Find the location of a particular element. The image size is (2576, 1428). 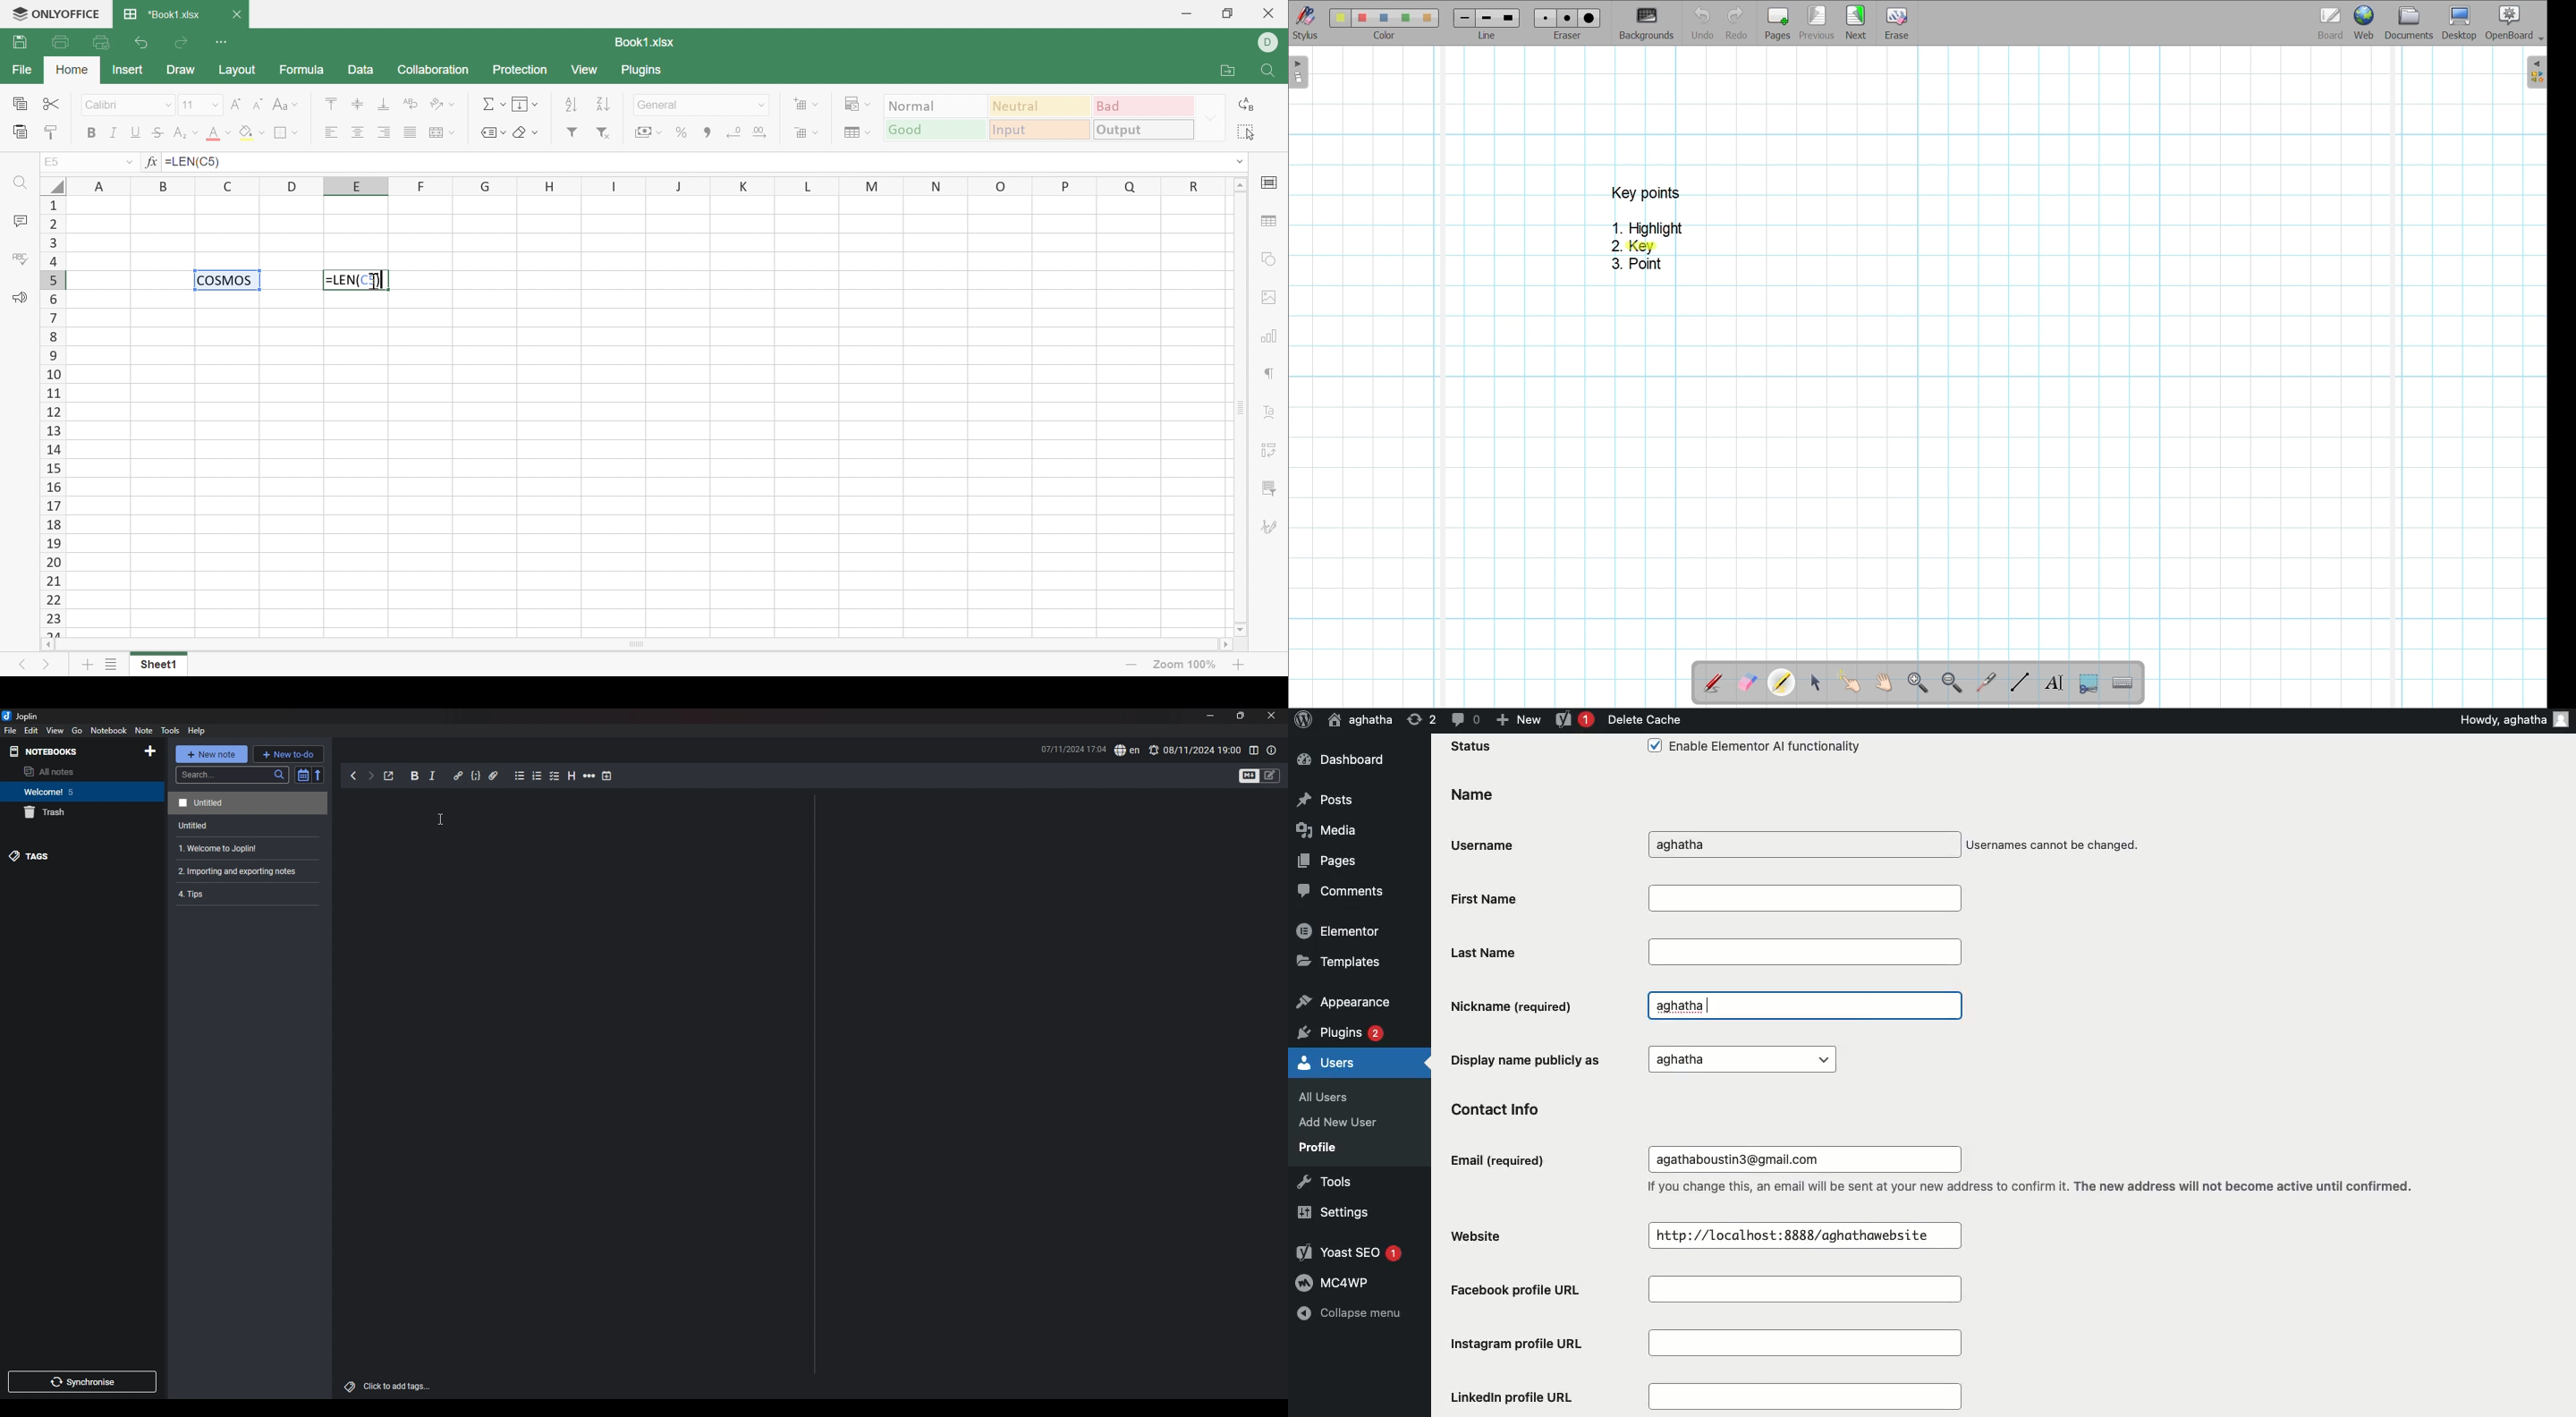

note is located at coordinates (249, 848).